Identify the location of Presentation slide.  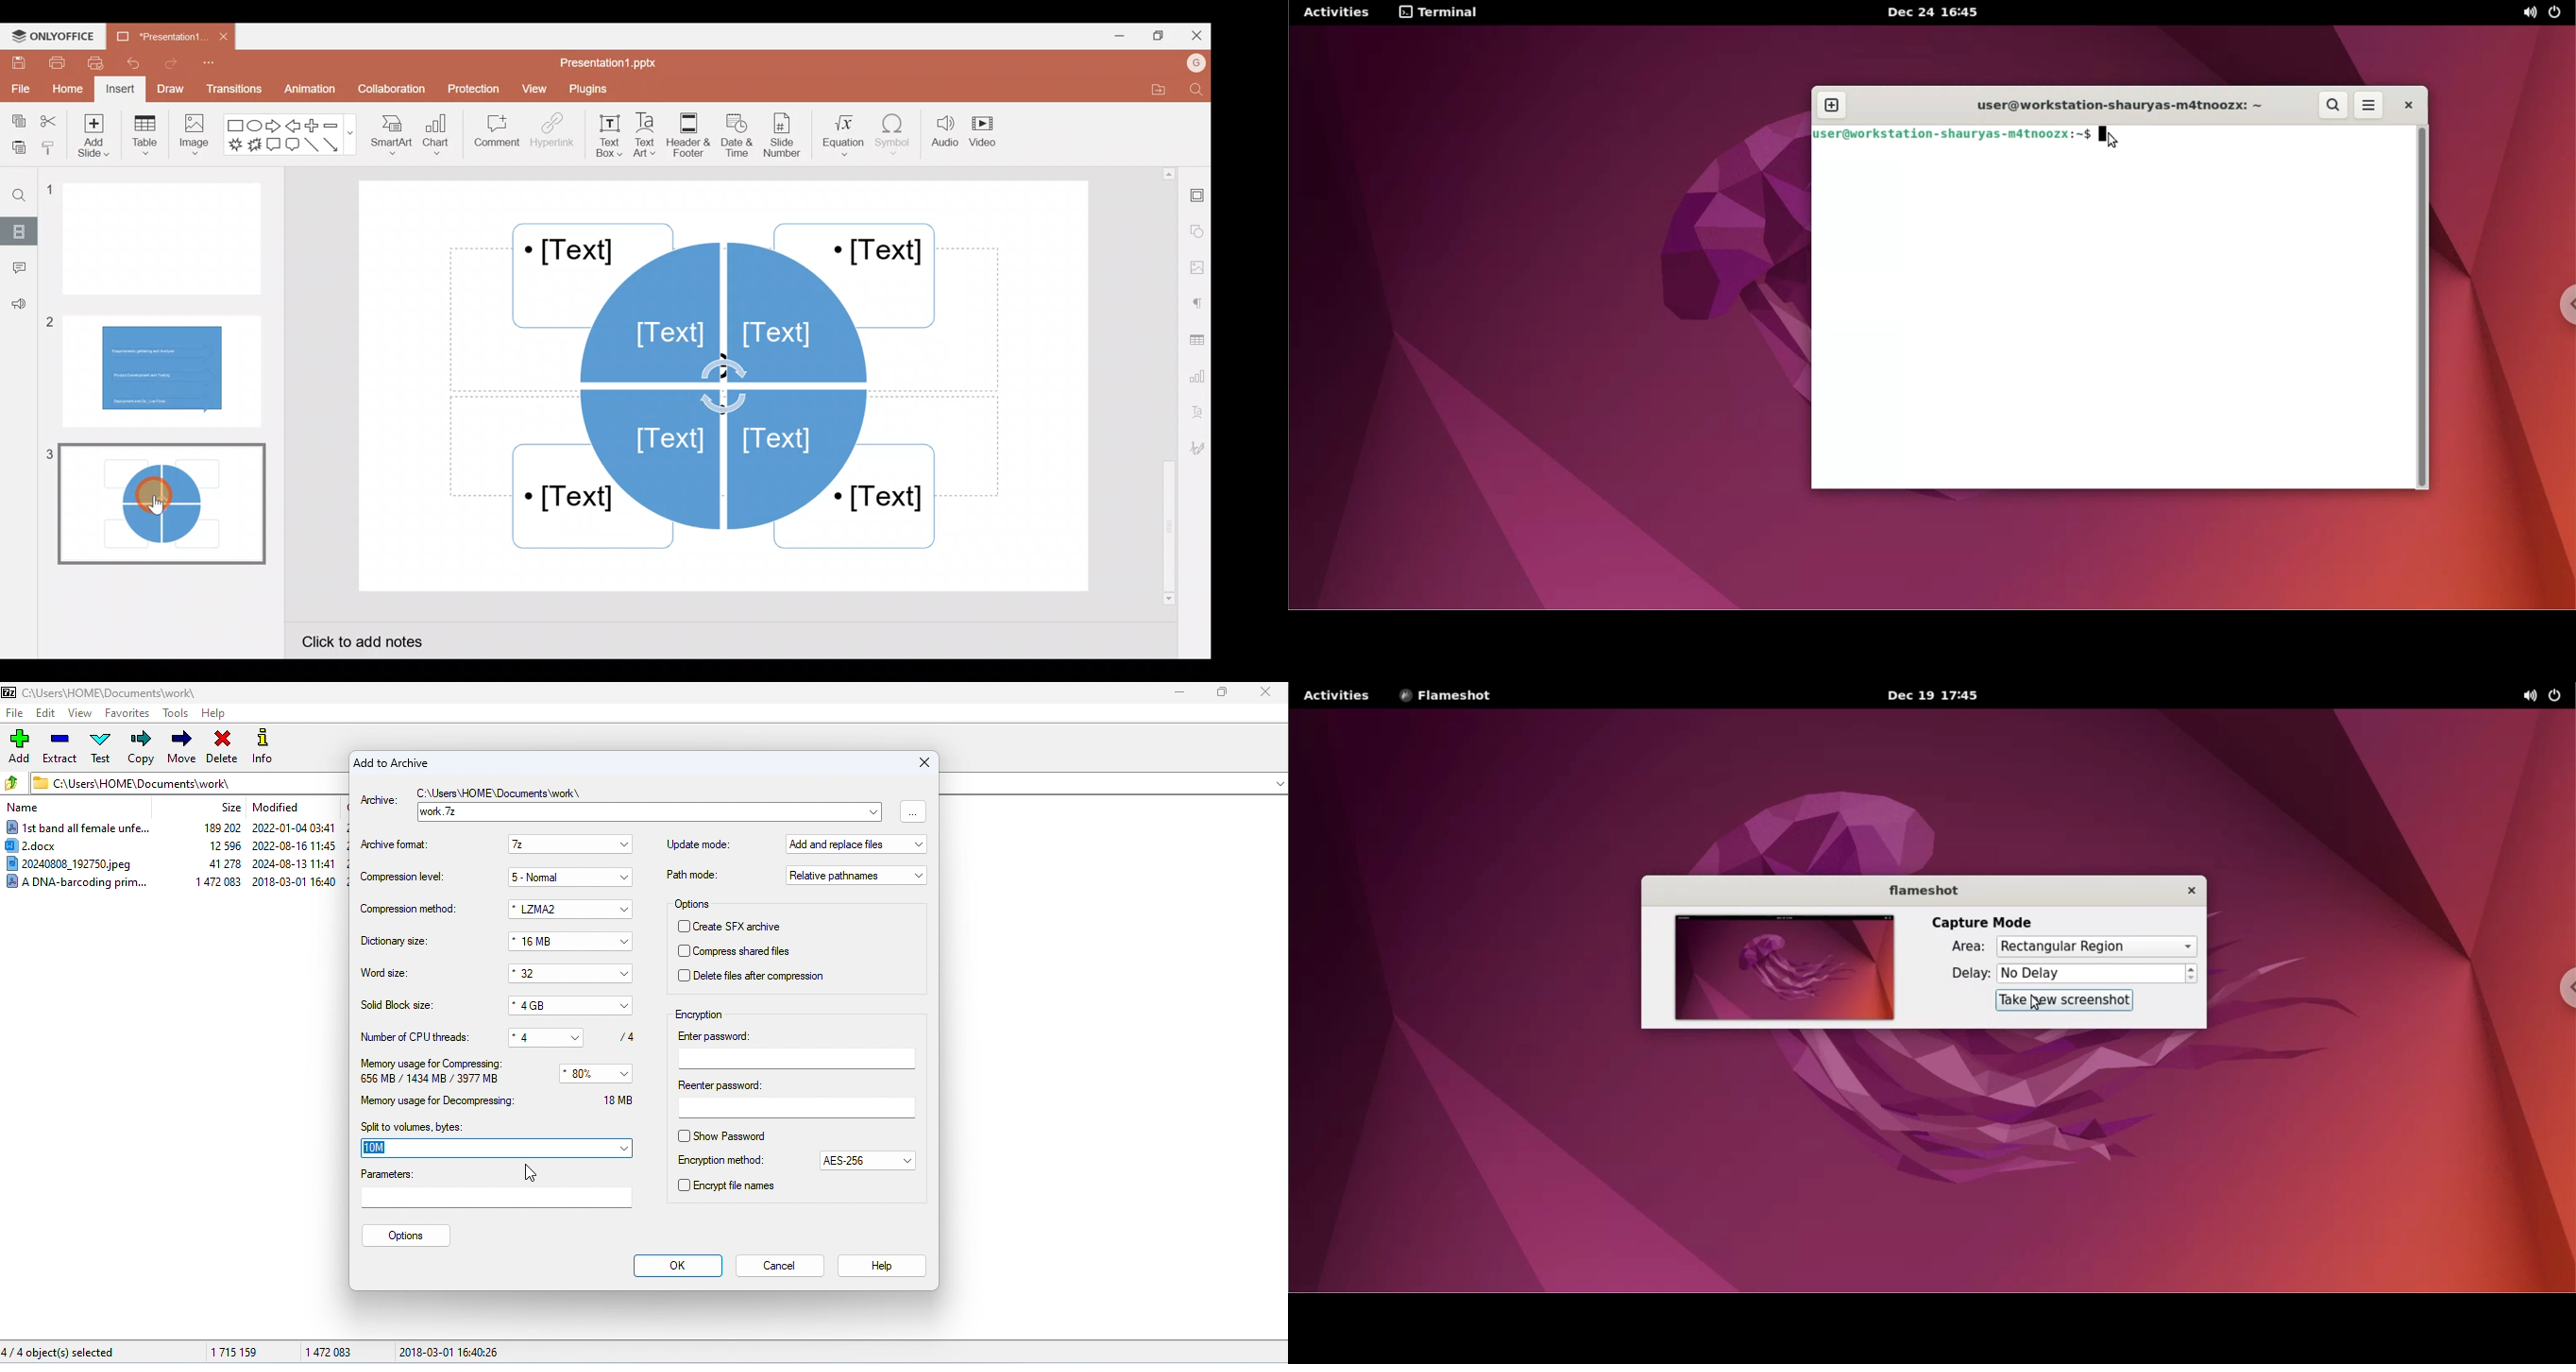
(728, 385).